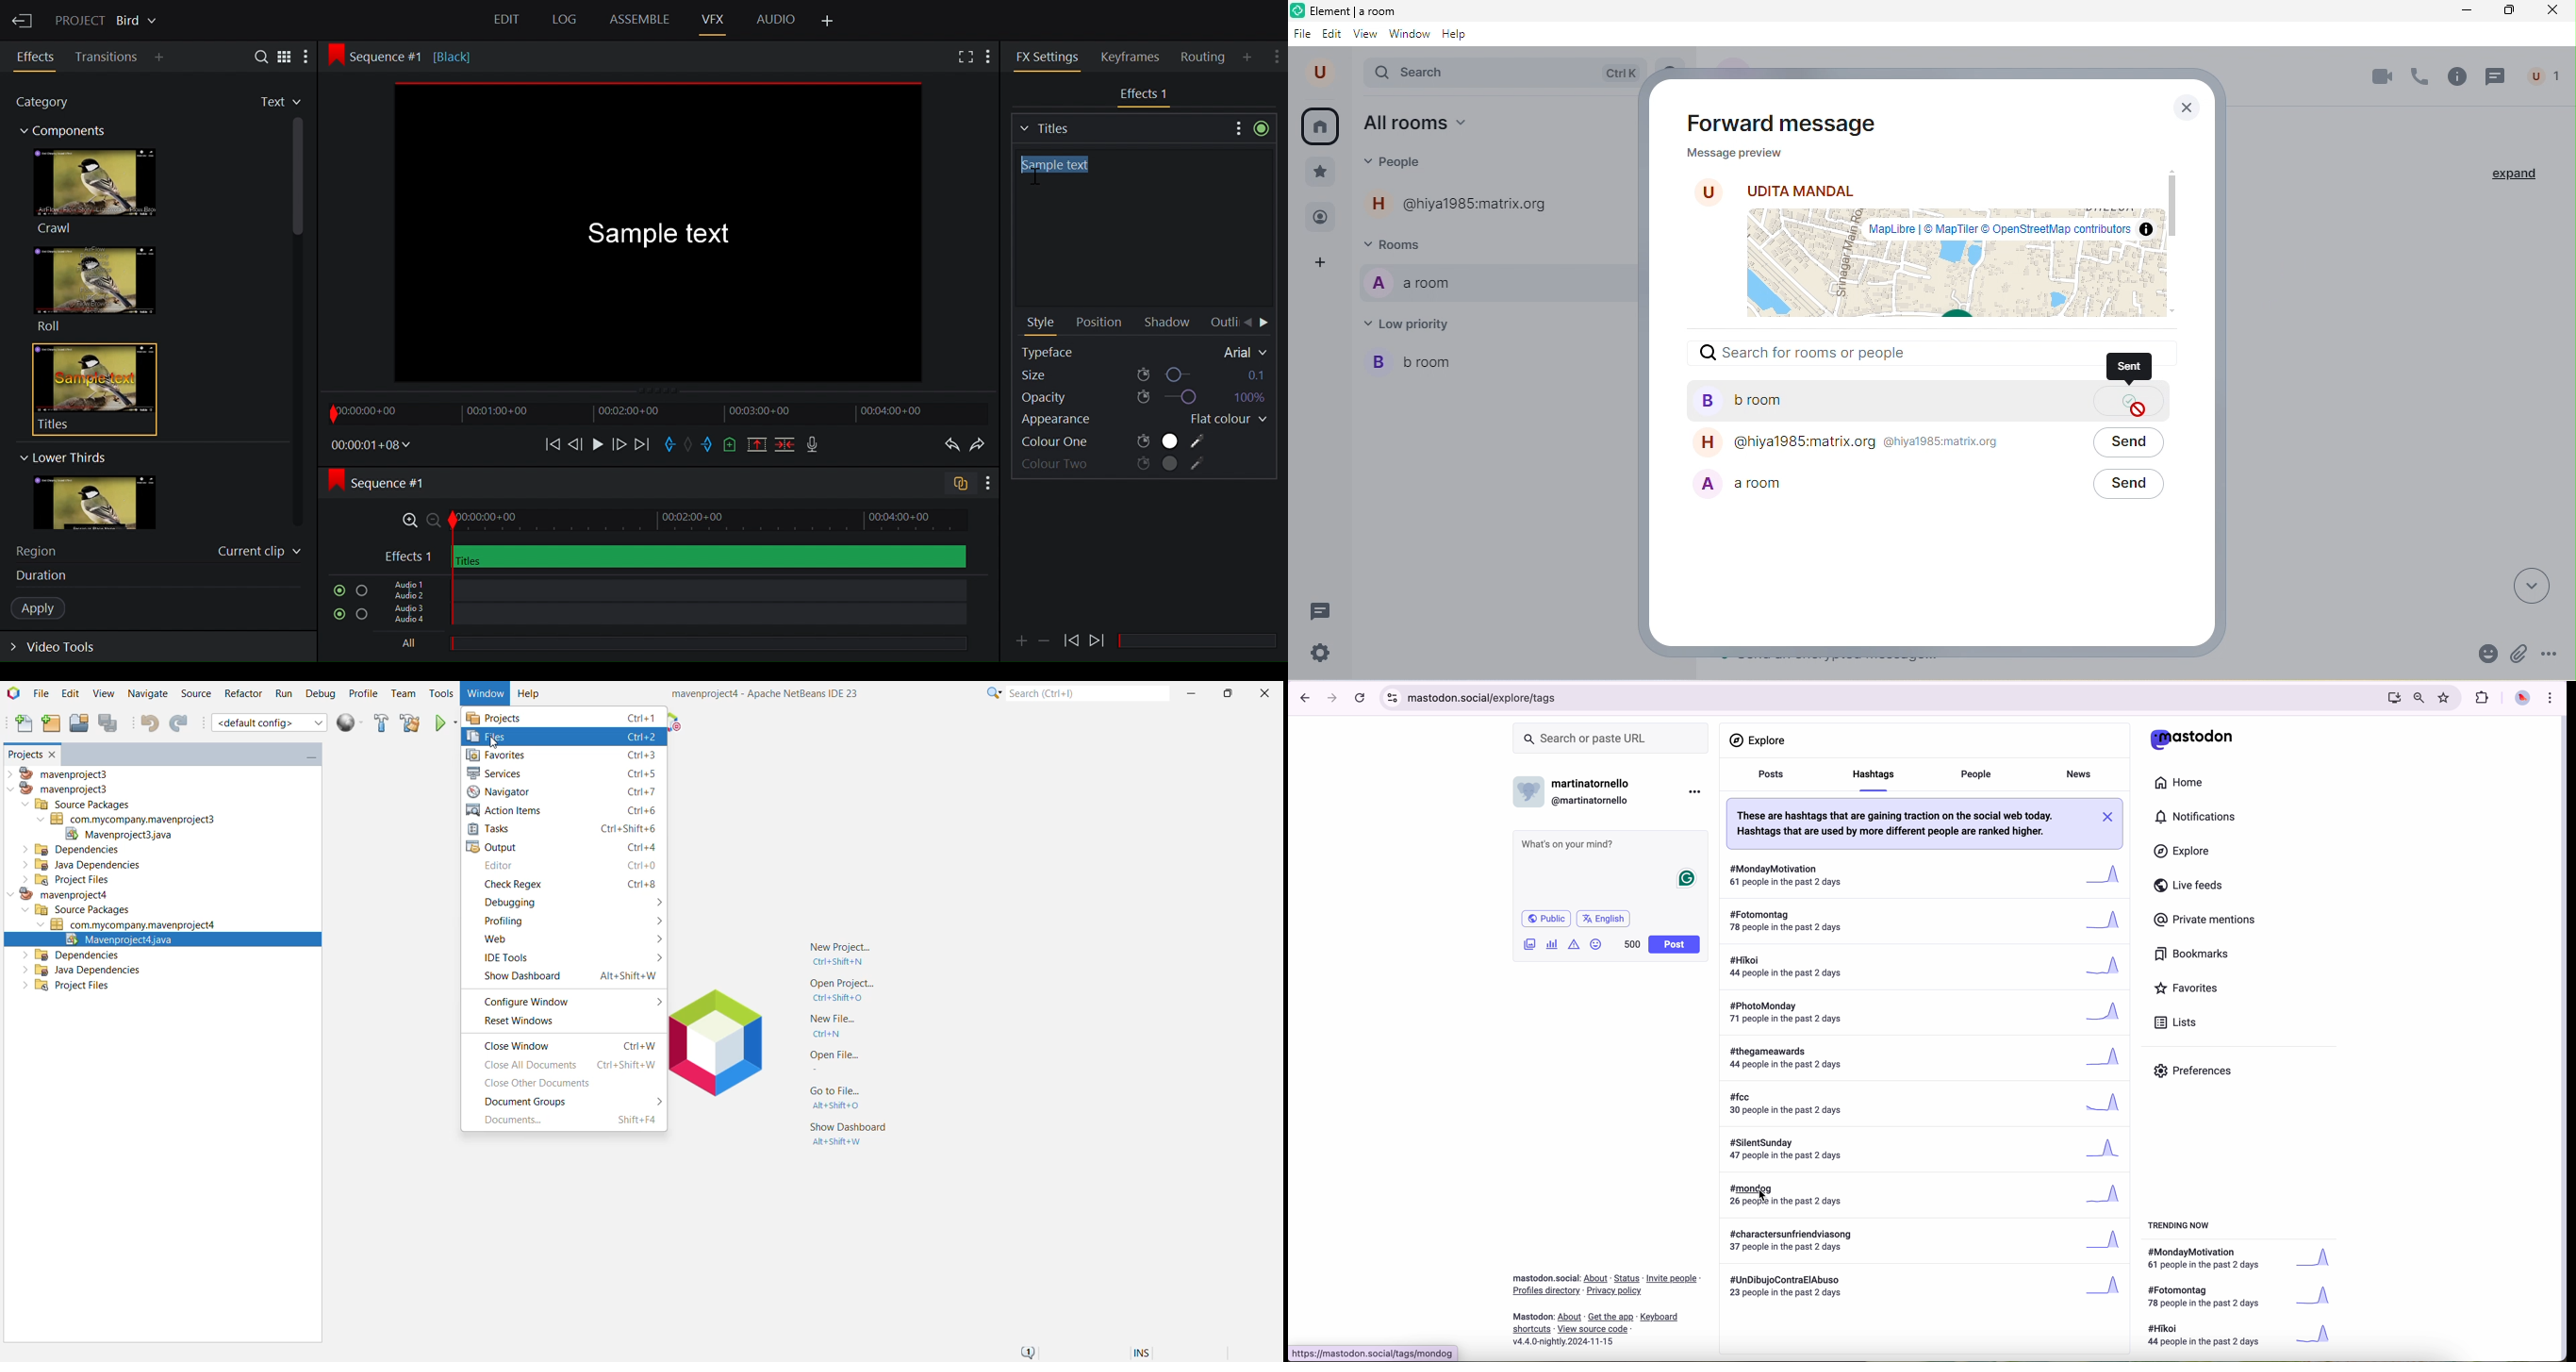 The height and width of the screenshot is (1372, 2576). What do you see at coordinates (1688, 879) in the screenshot?
I see `grammarly icon` at bounding box center [1688, 879].